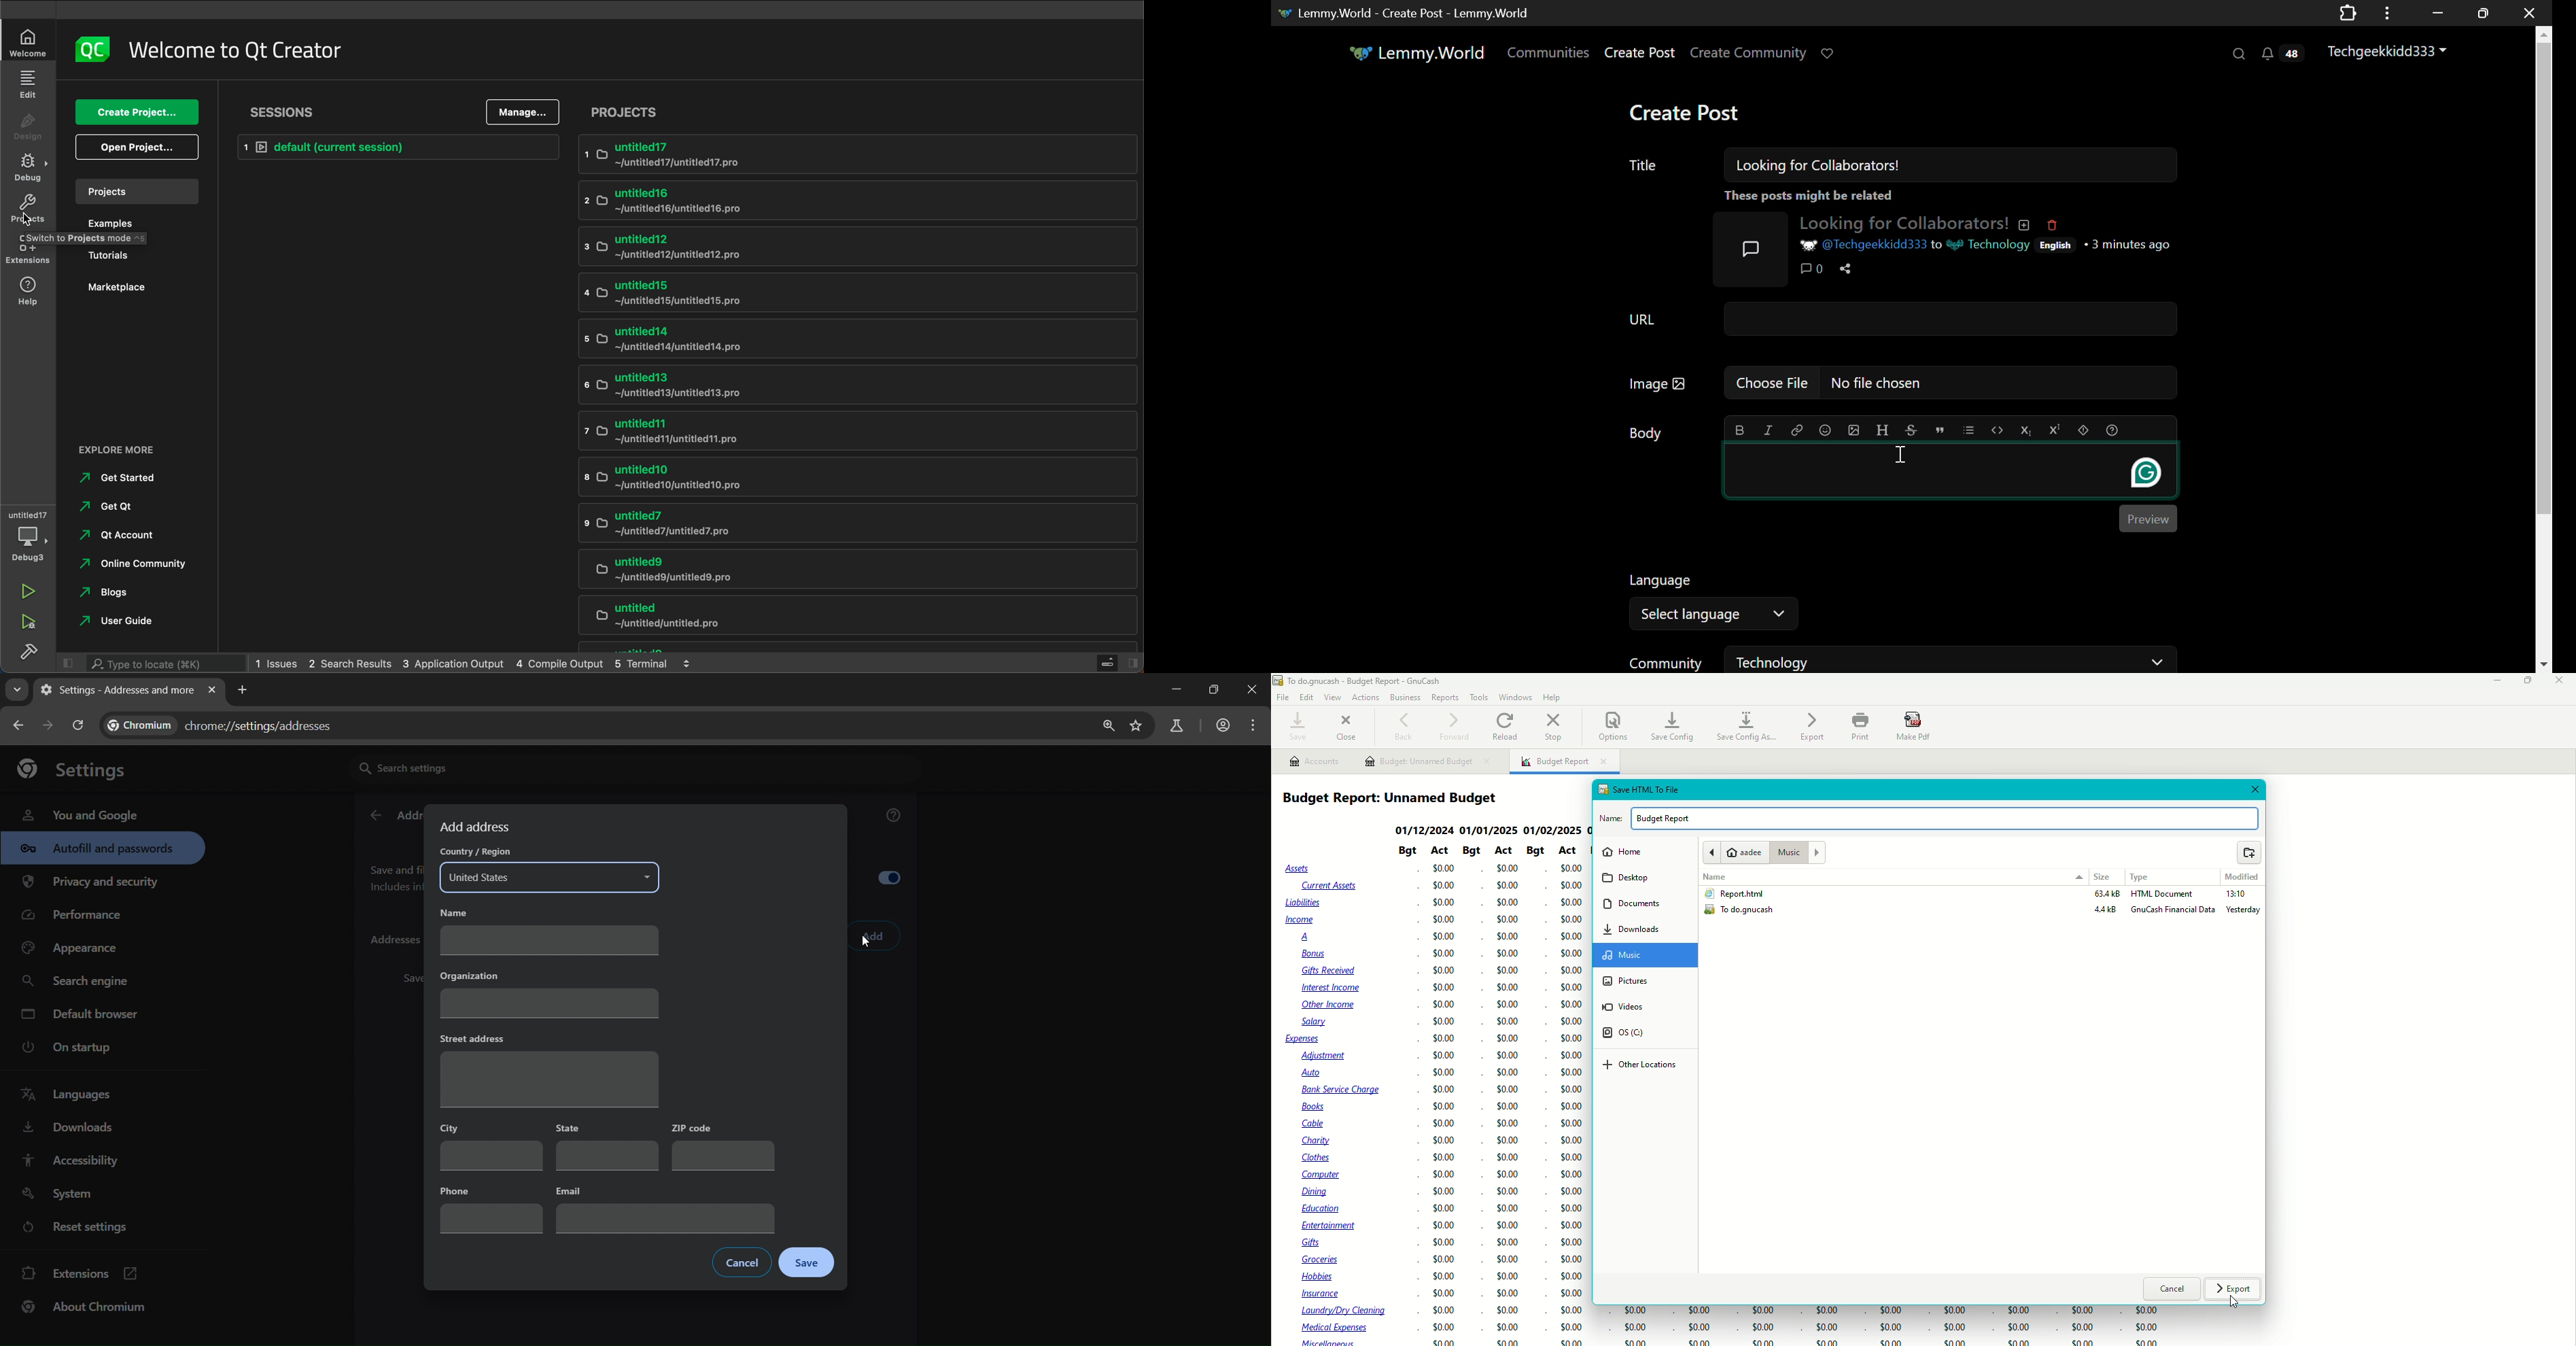  Describe the element at coordinates (660, 663) in the screenshot. I see `terminal` at that location.